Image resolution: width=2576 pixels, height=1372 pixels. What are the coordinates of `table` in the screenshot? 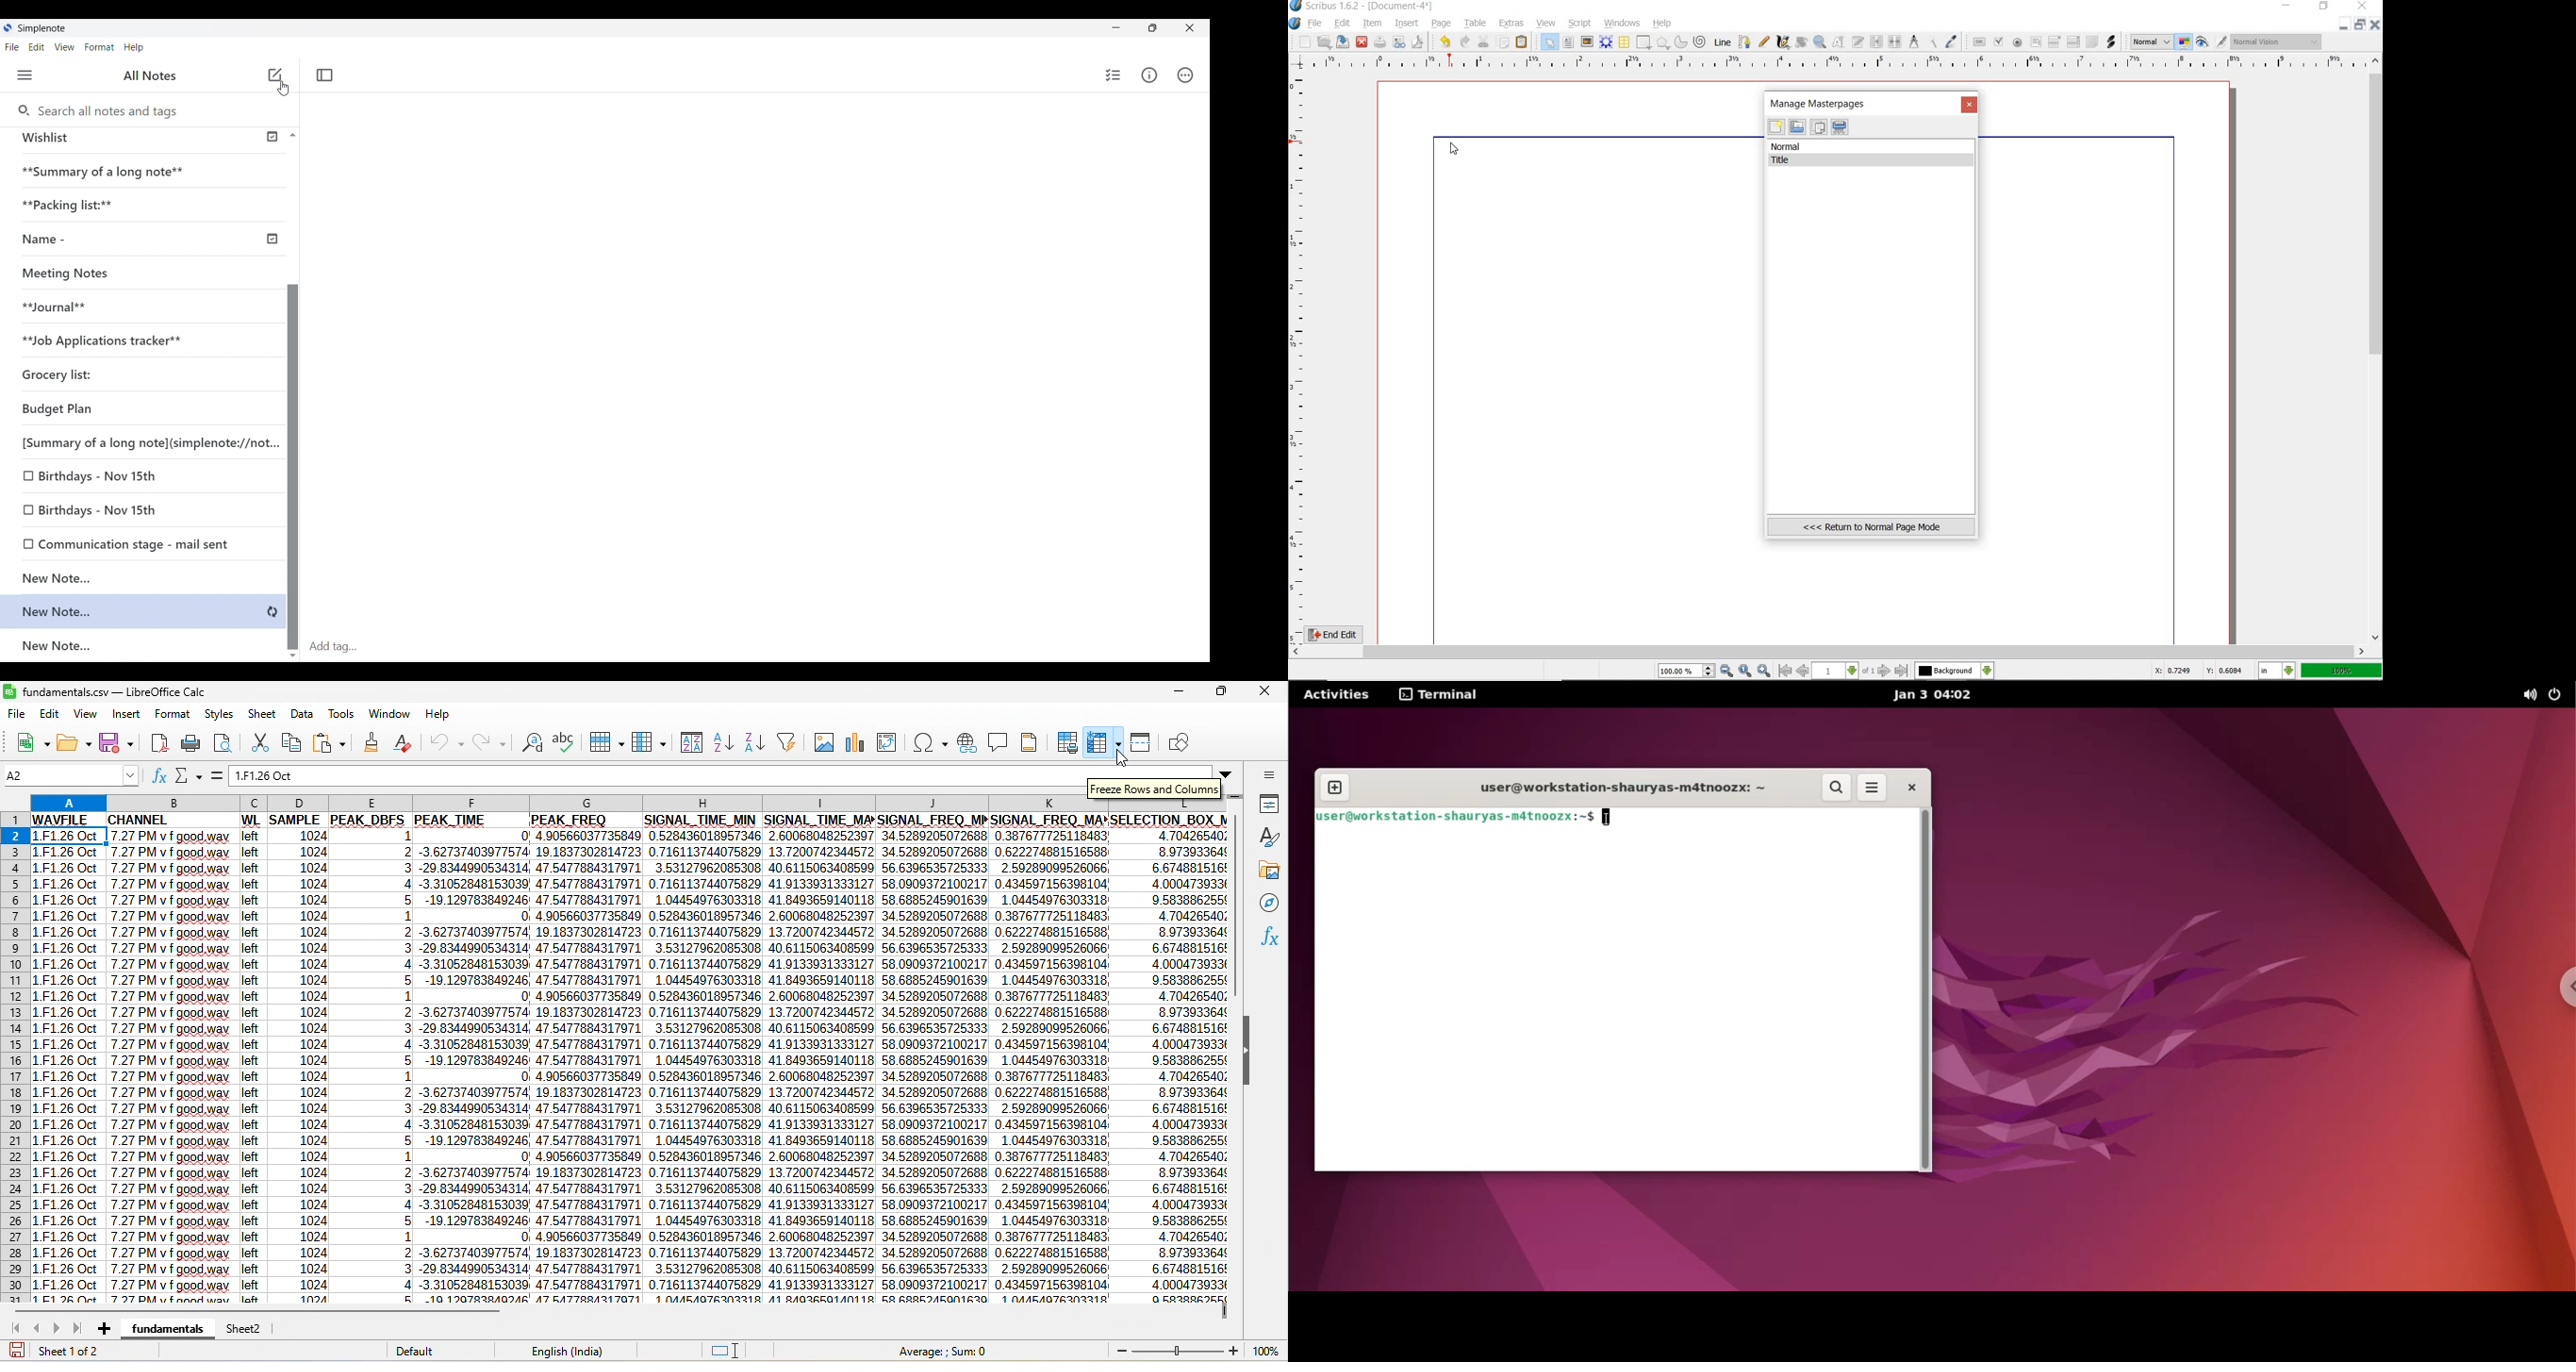 It's located at (1624, 42).